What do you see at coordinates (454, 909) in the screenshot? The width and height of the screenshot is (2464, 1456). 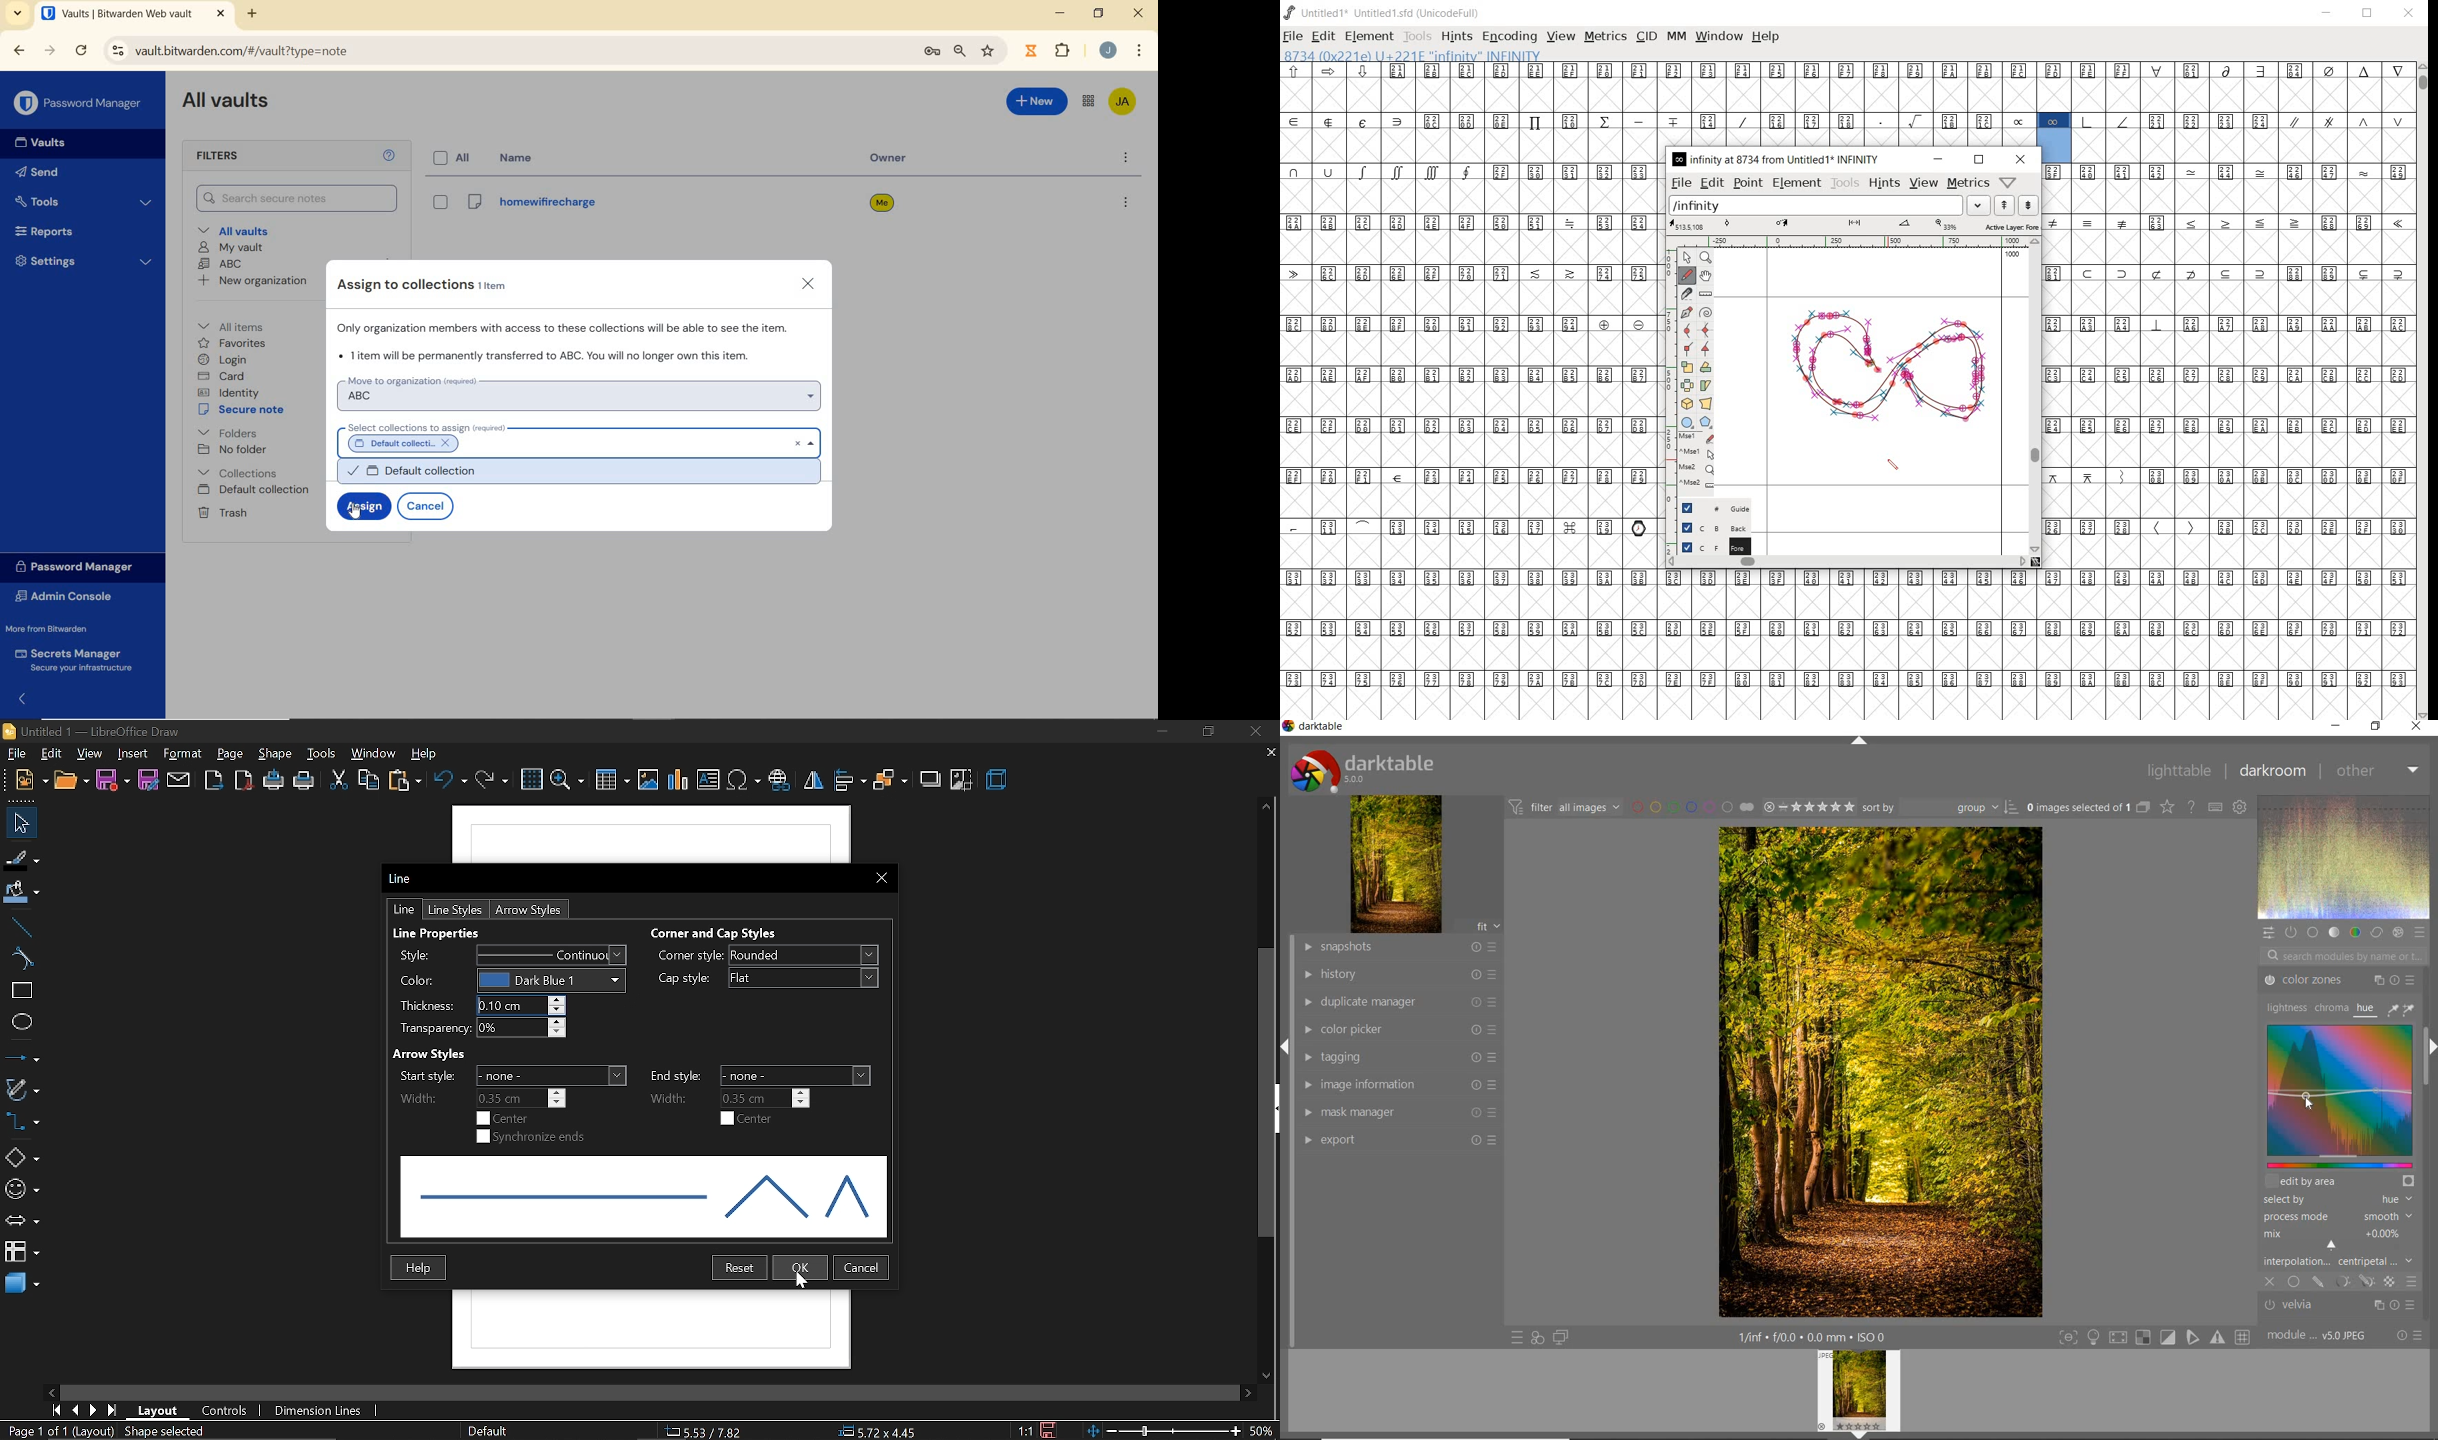 I see `line style` at bounding box center [454, 909].